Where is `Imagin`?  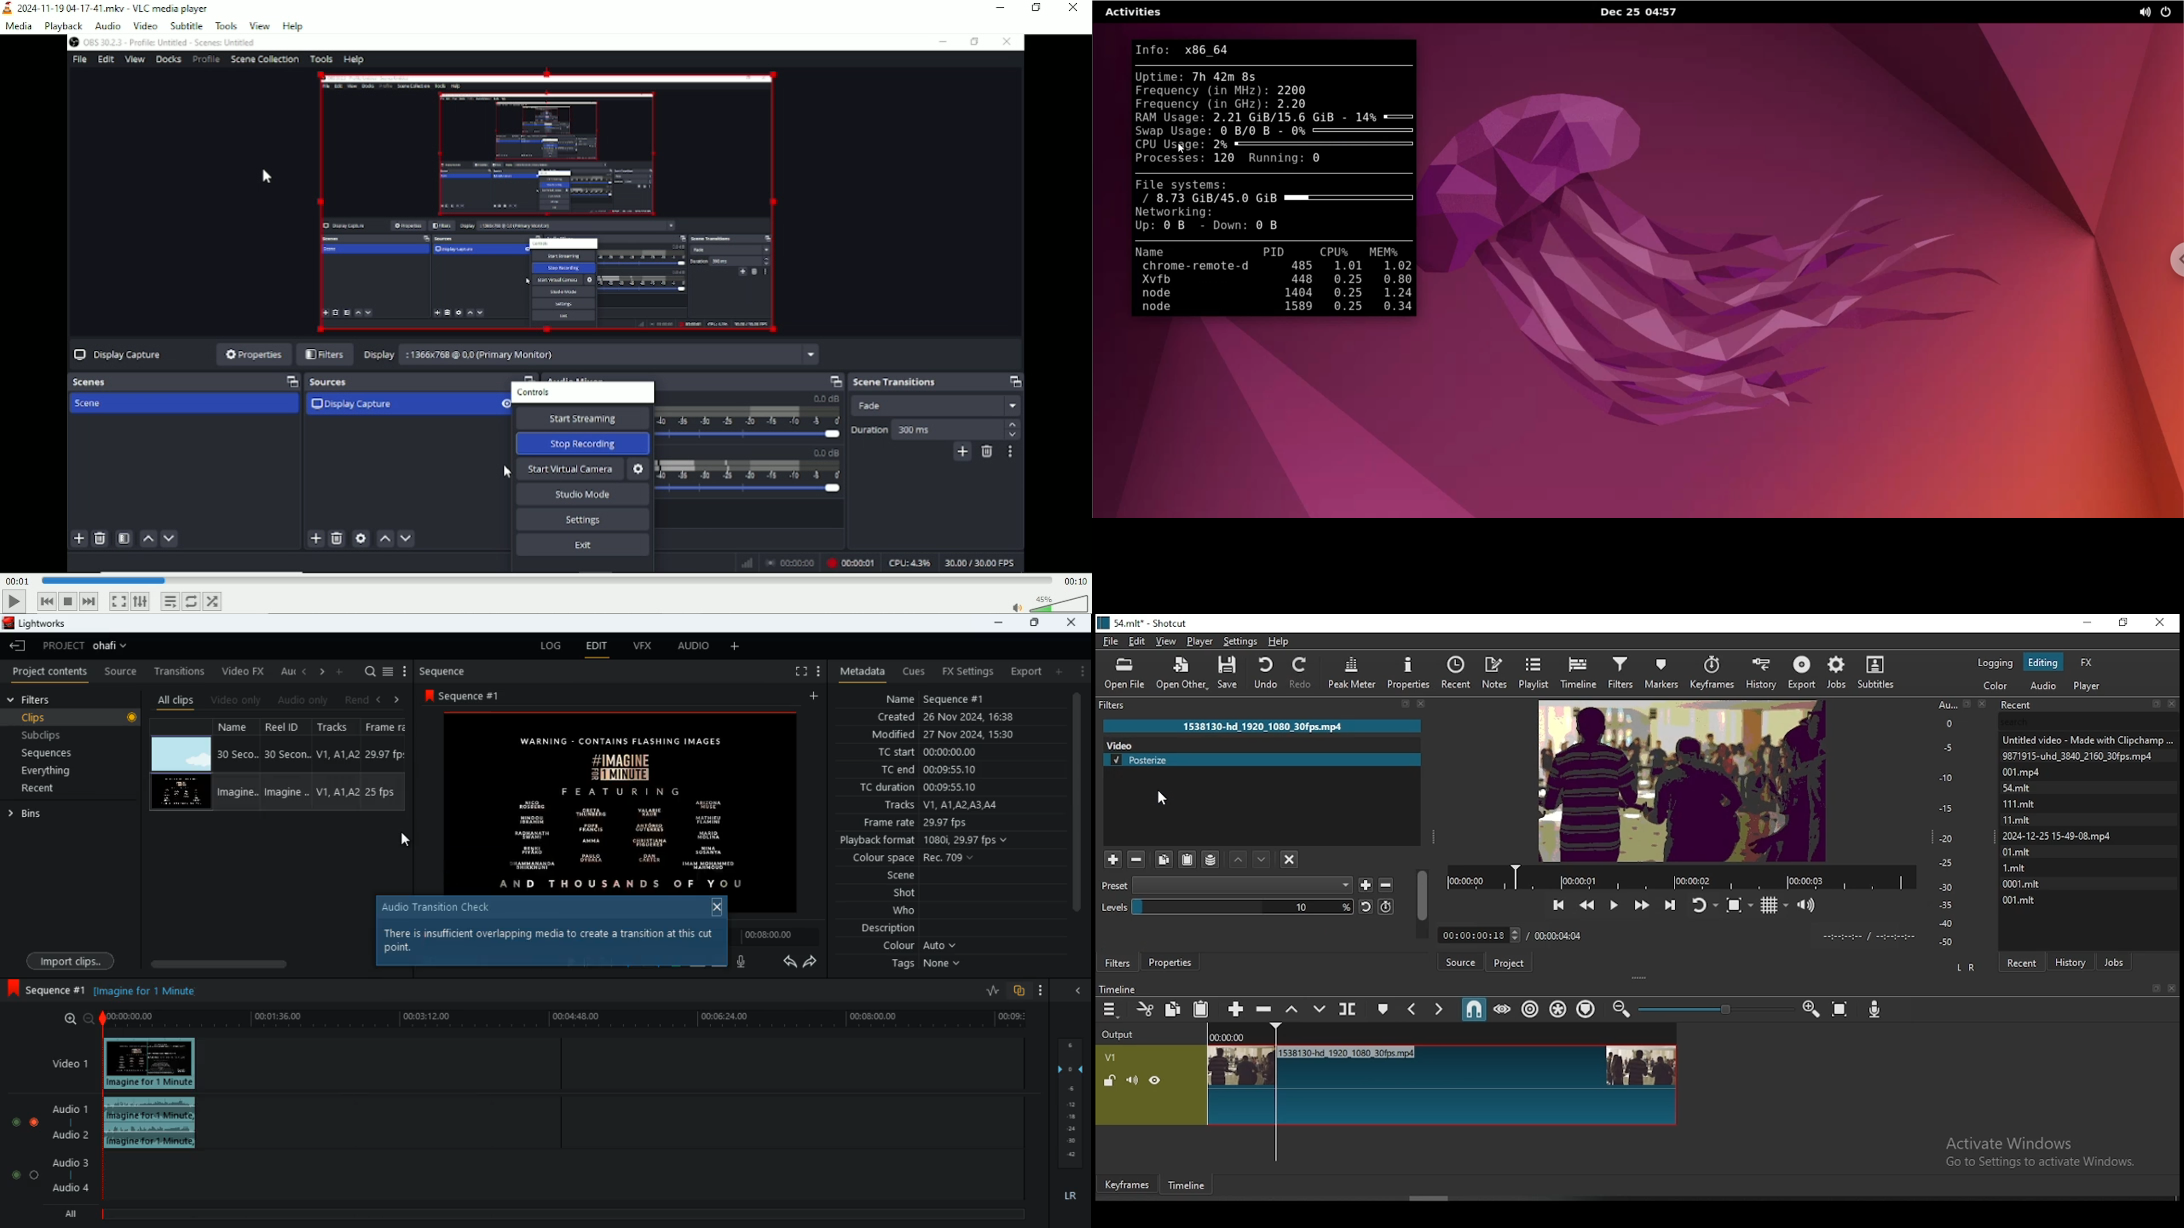 Imagin is located at coordinates (285, 792).